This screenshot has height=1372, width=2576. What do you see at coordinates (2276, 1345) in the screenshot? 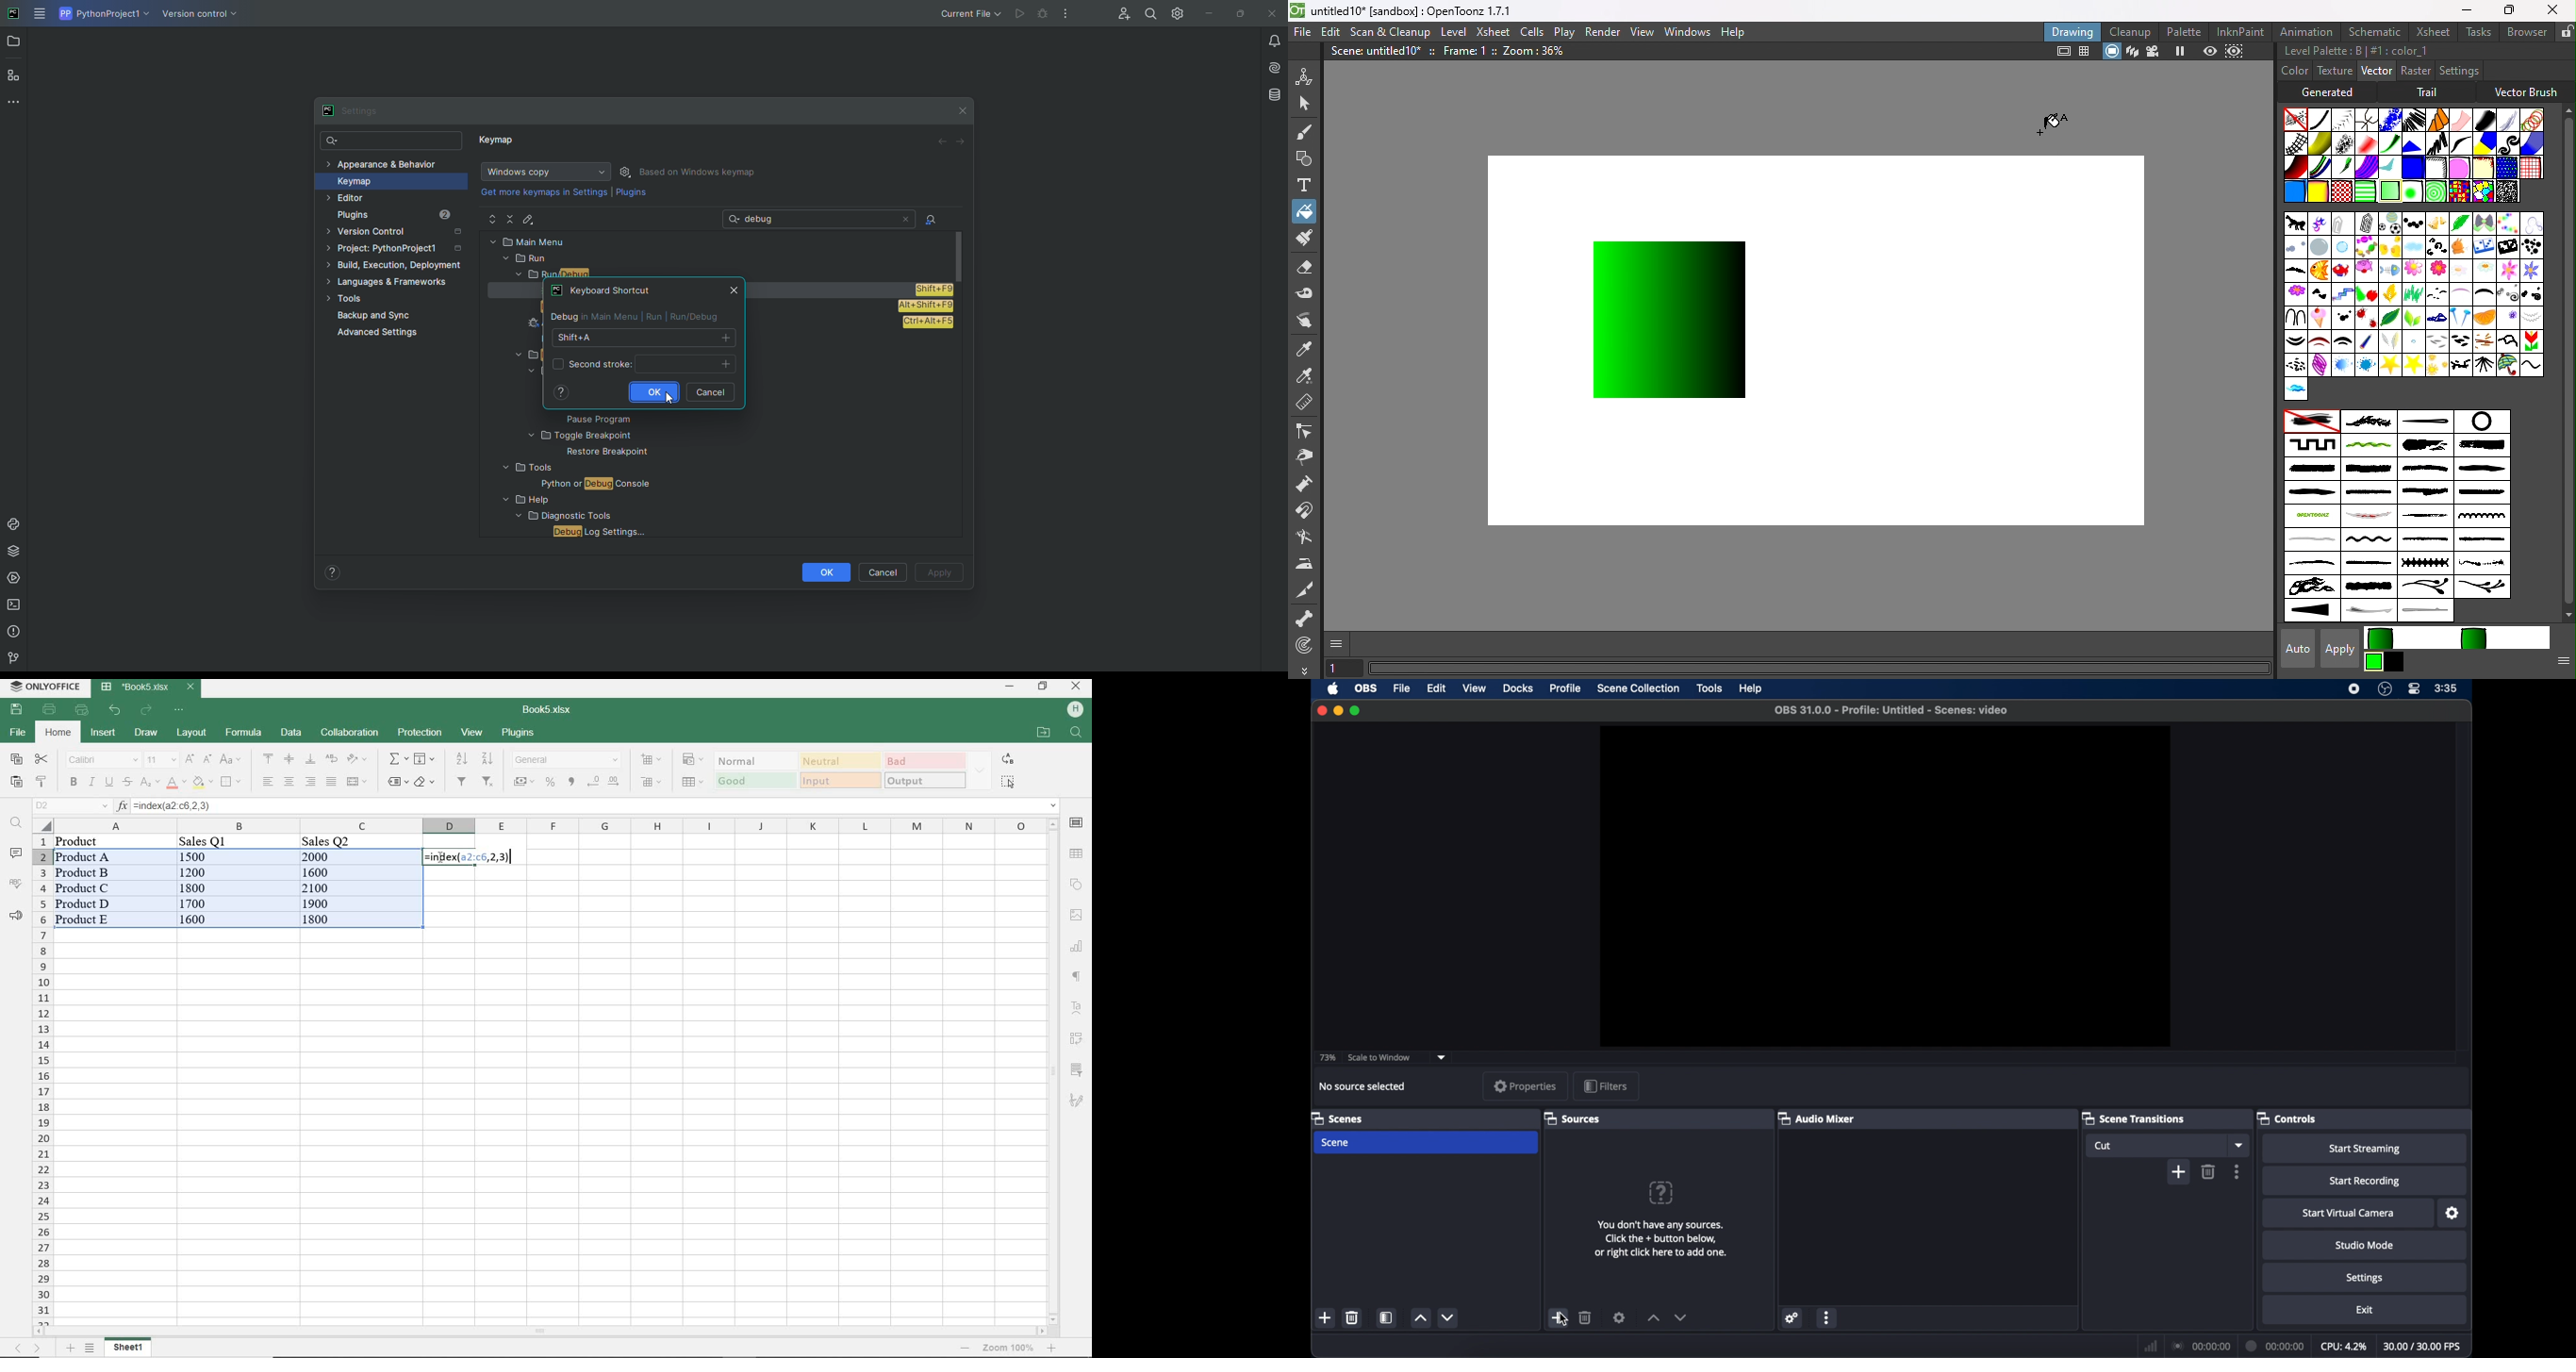
I see `duration` at bounding box center [2276, 1345].